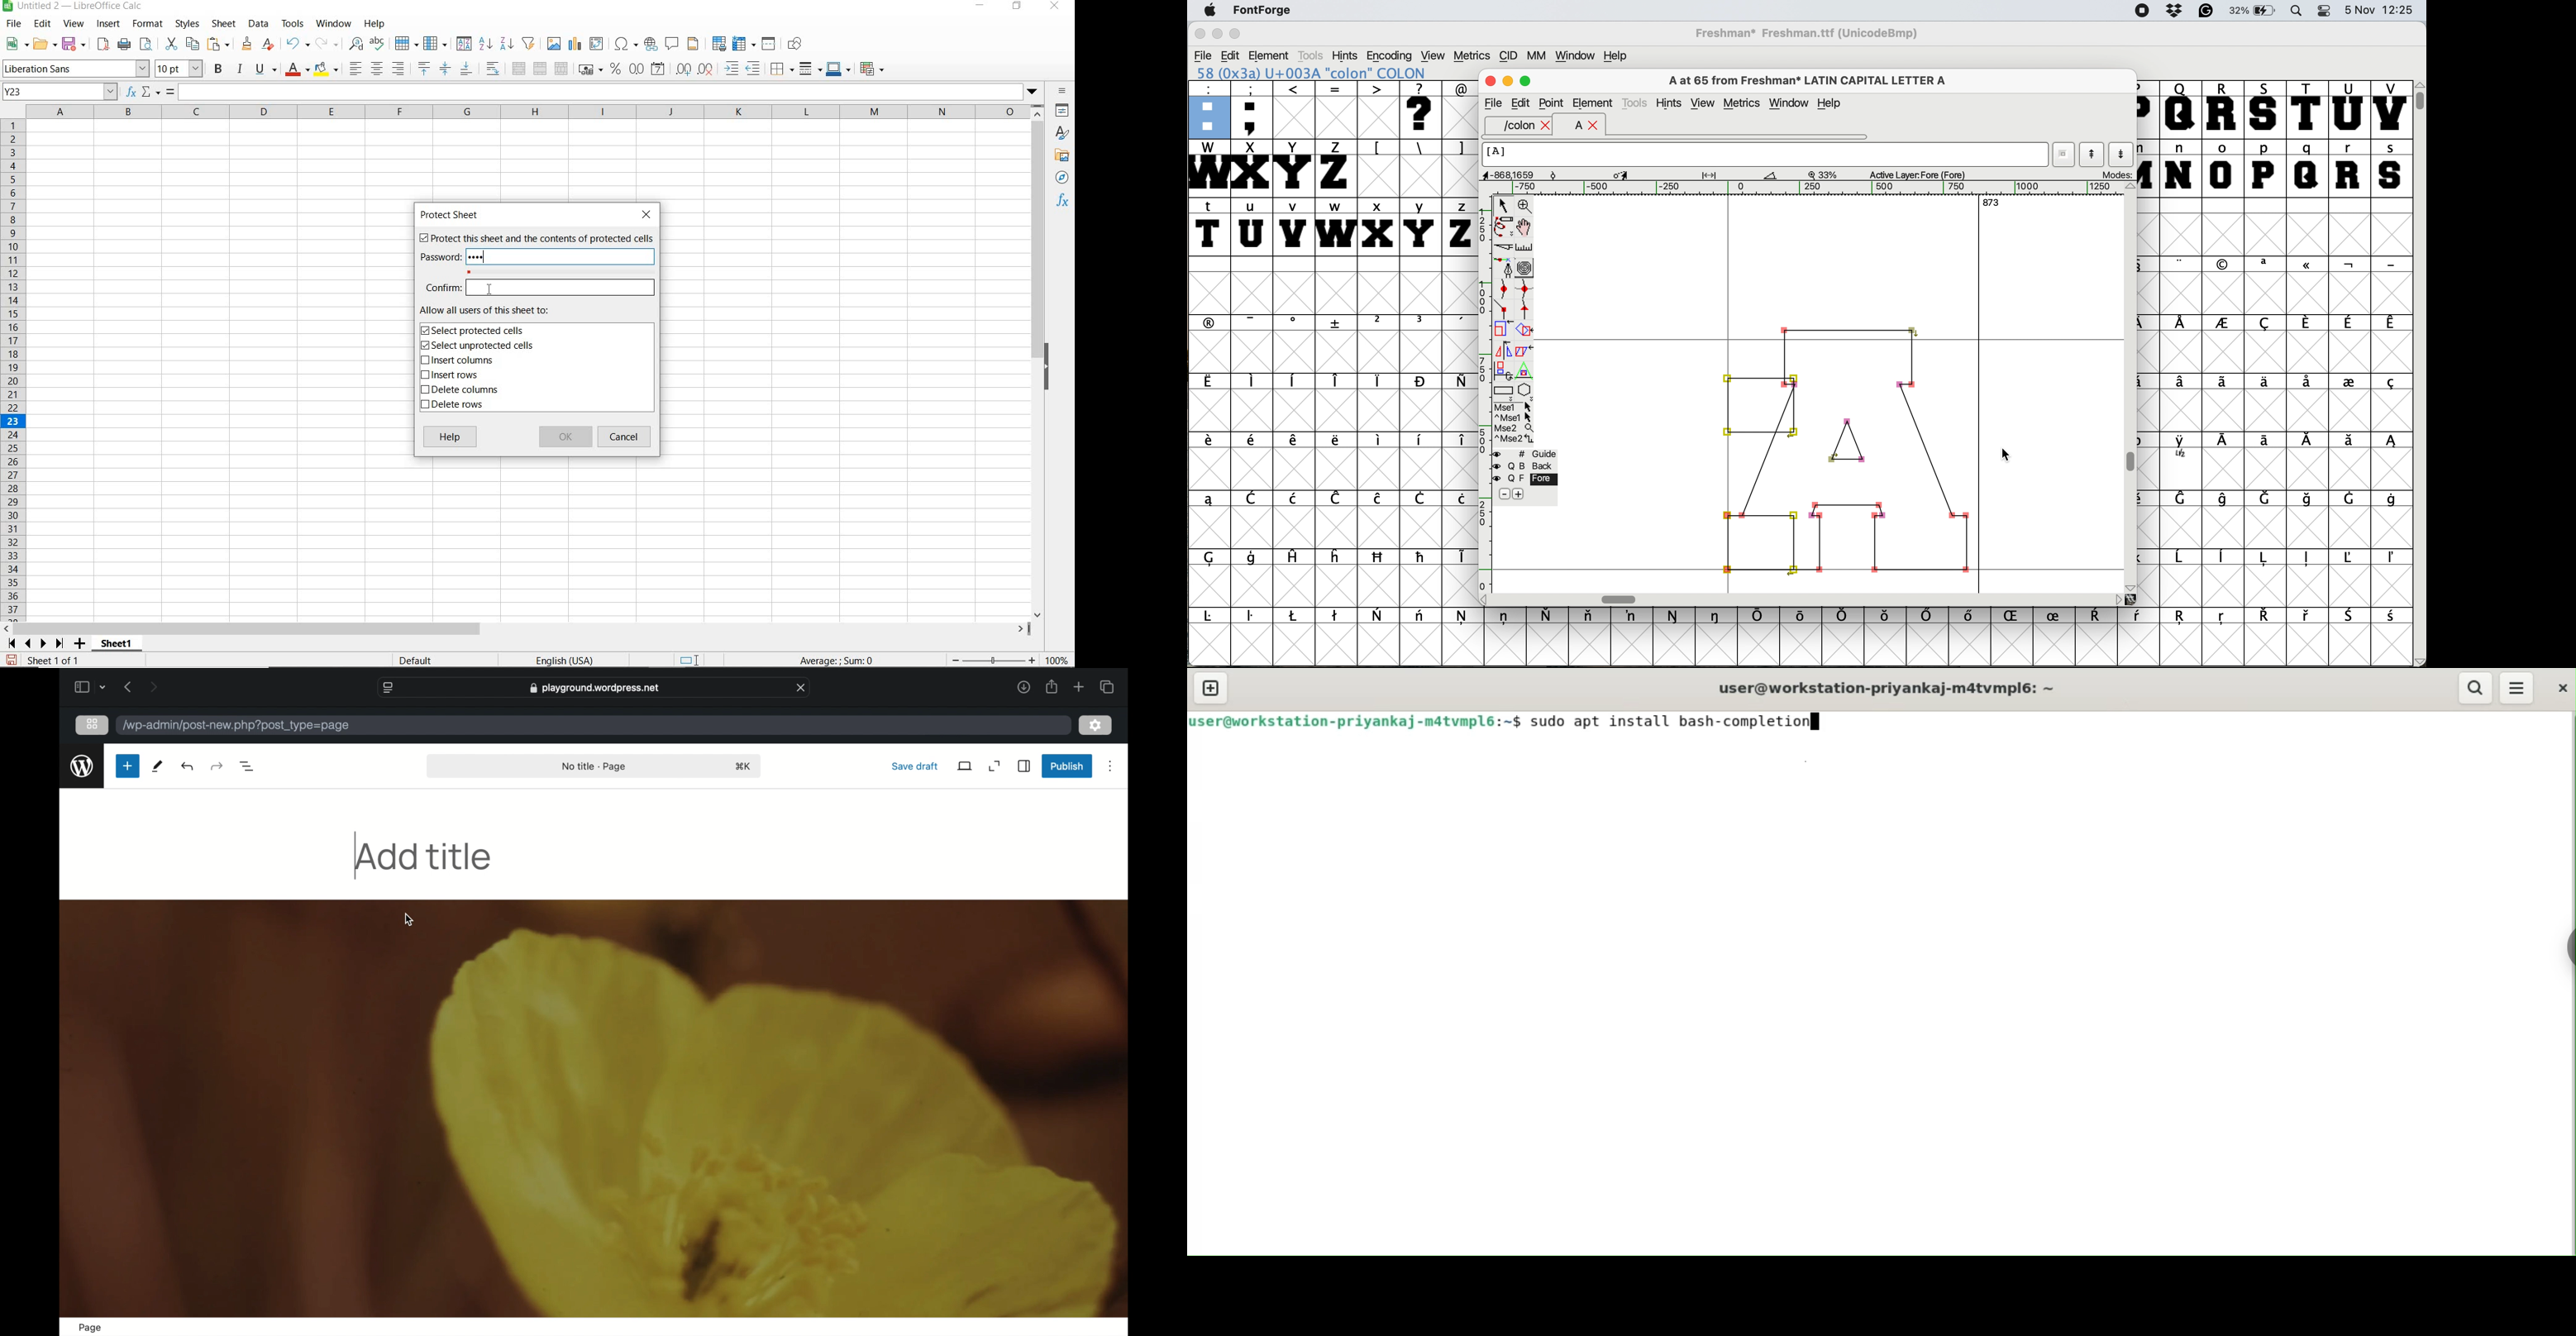 The image size is (2576, 1344). What do you see at coordinates (1552, 102) in the screenshot?
I see `point` at bounding box center [1552, 102].